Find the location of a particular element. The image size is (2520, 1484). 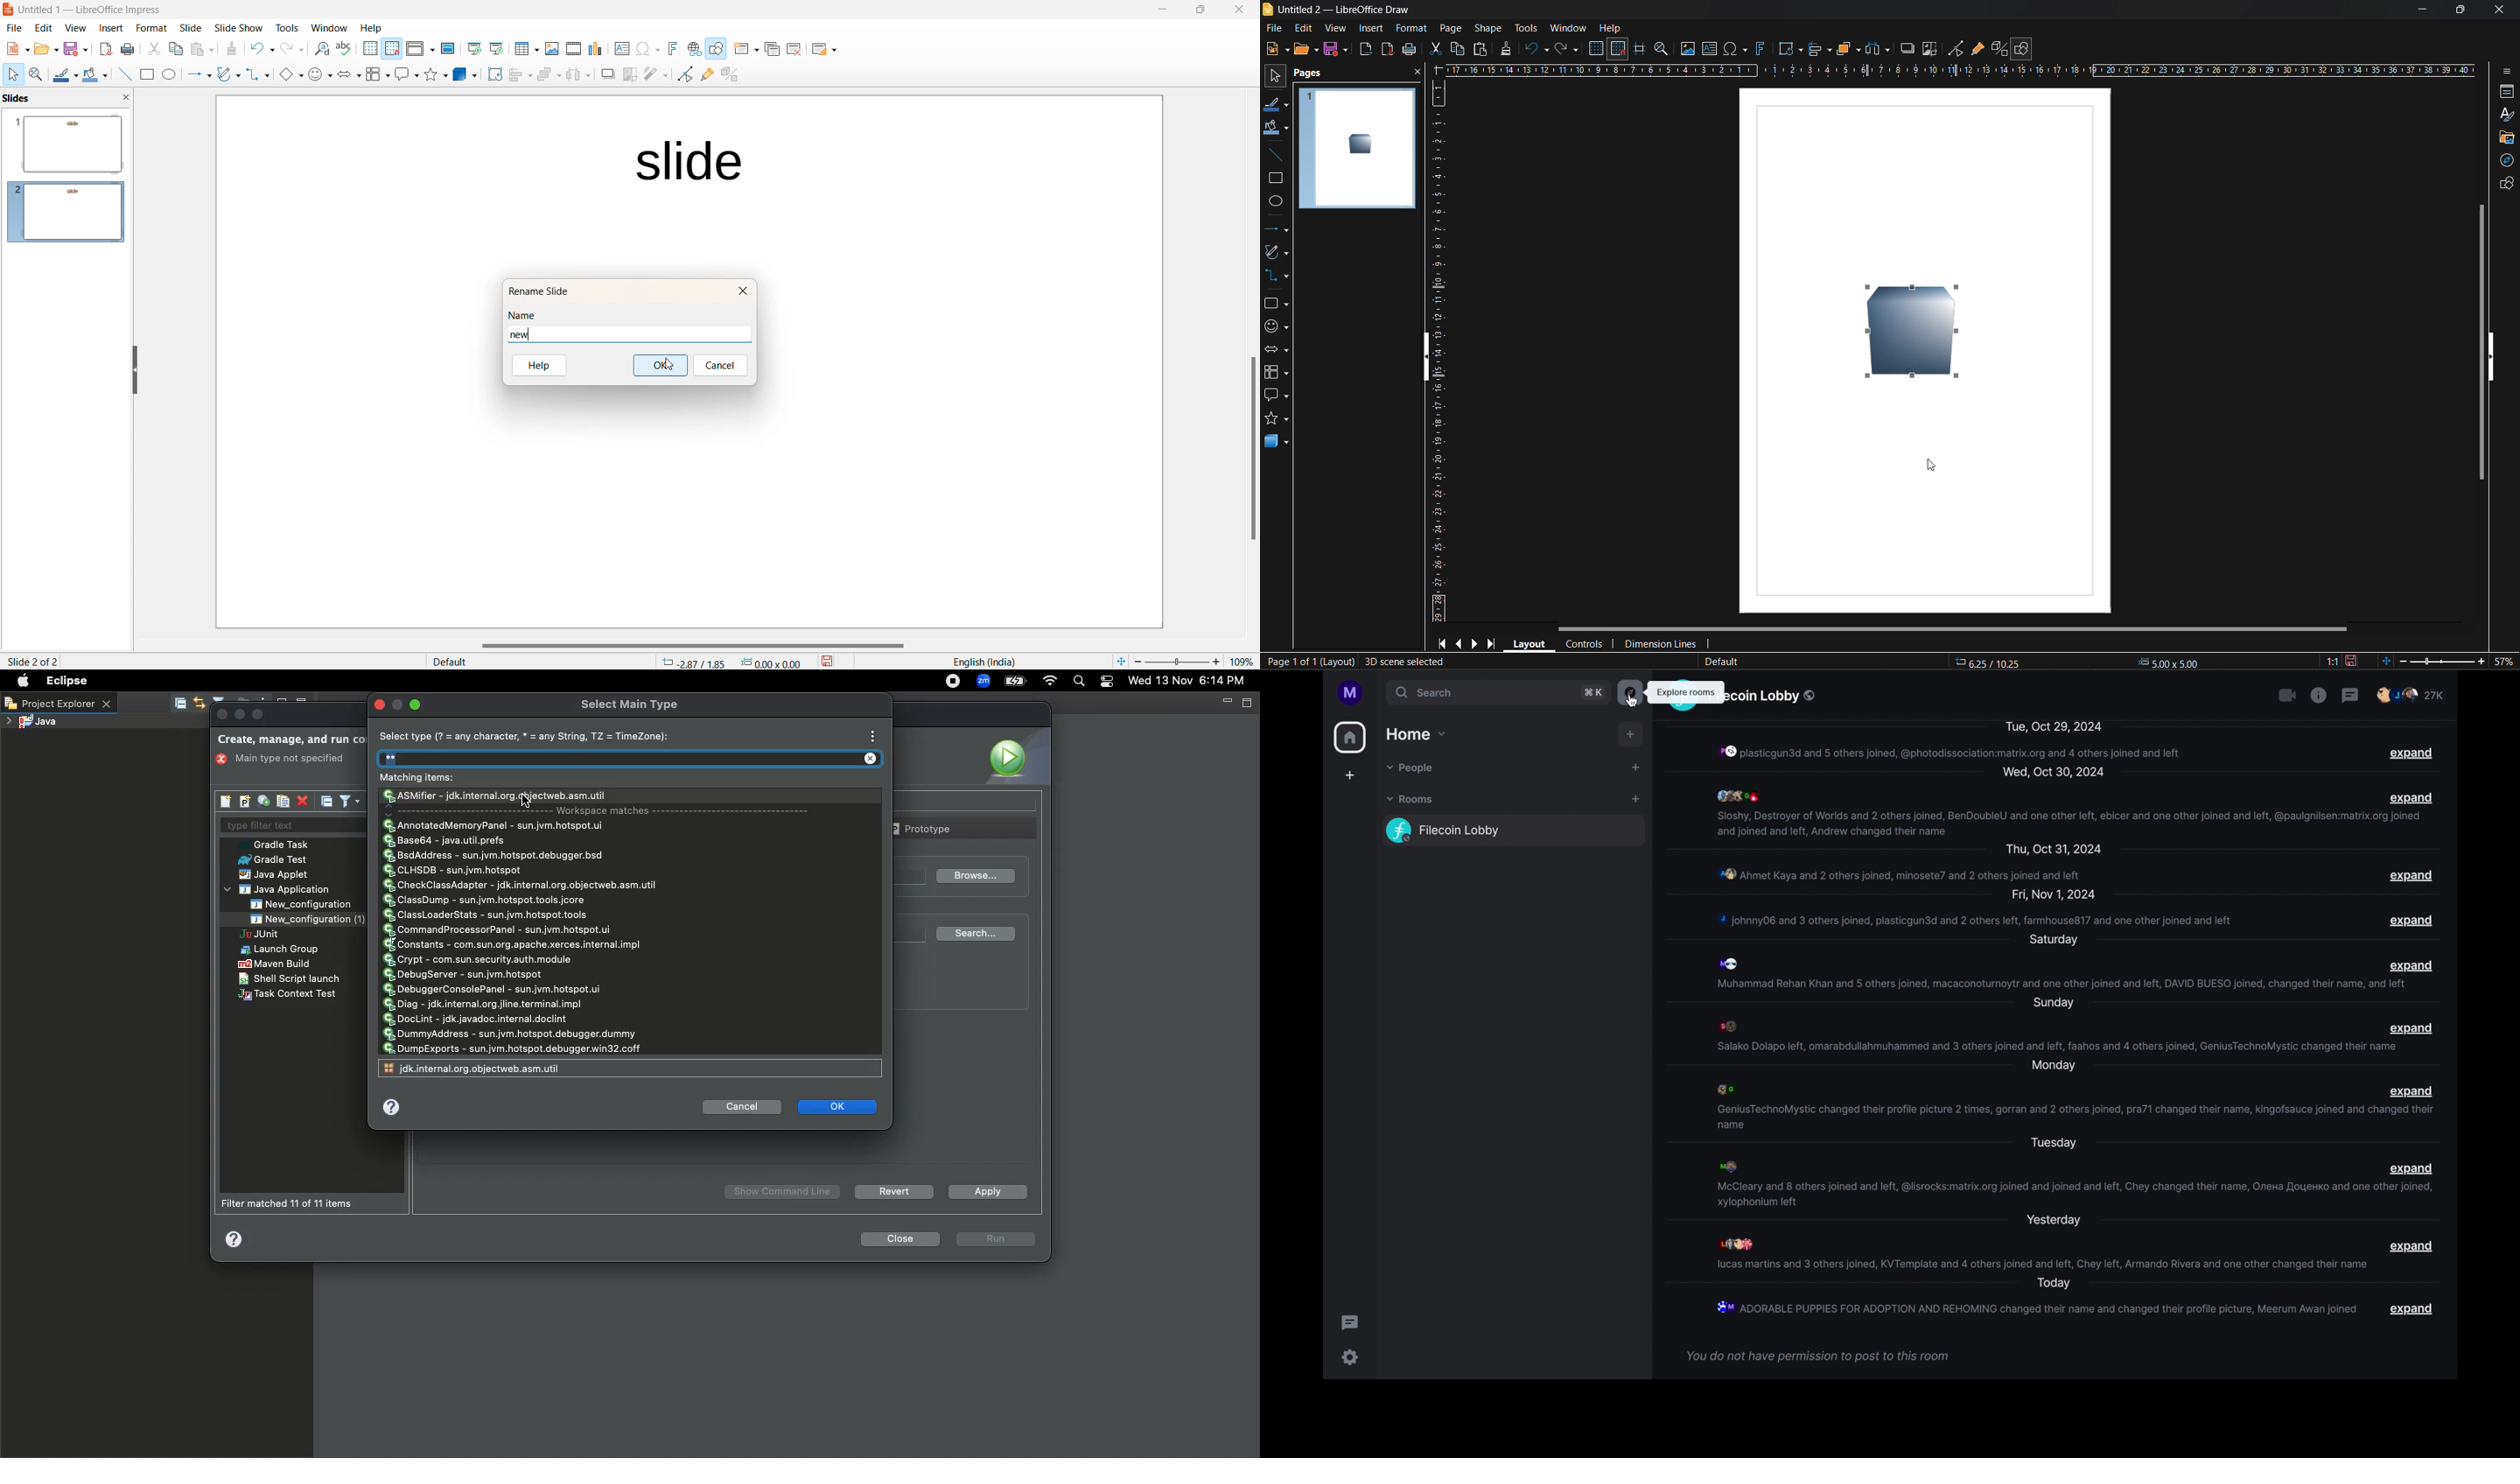

text language is located at coordinates (988, 661).